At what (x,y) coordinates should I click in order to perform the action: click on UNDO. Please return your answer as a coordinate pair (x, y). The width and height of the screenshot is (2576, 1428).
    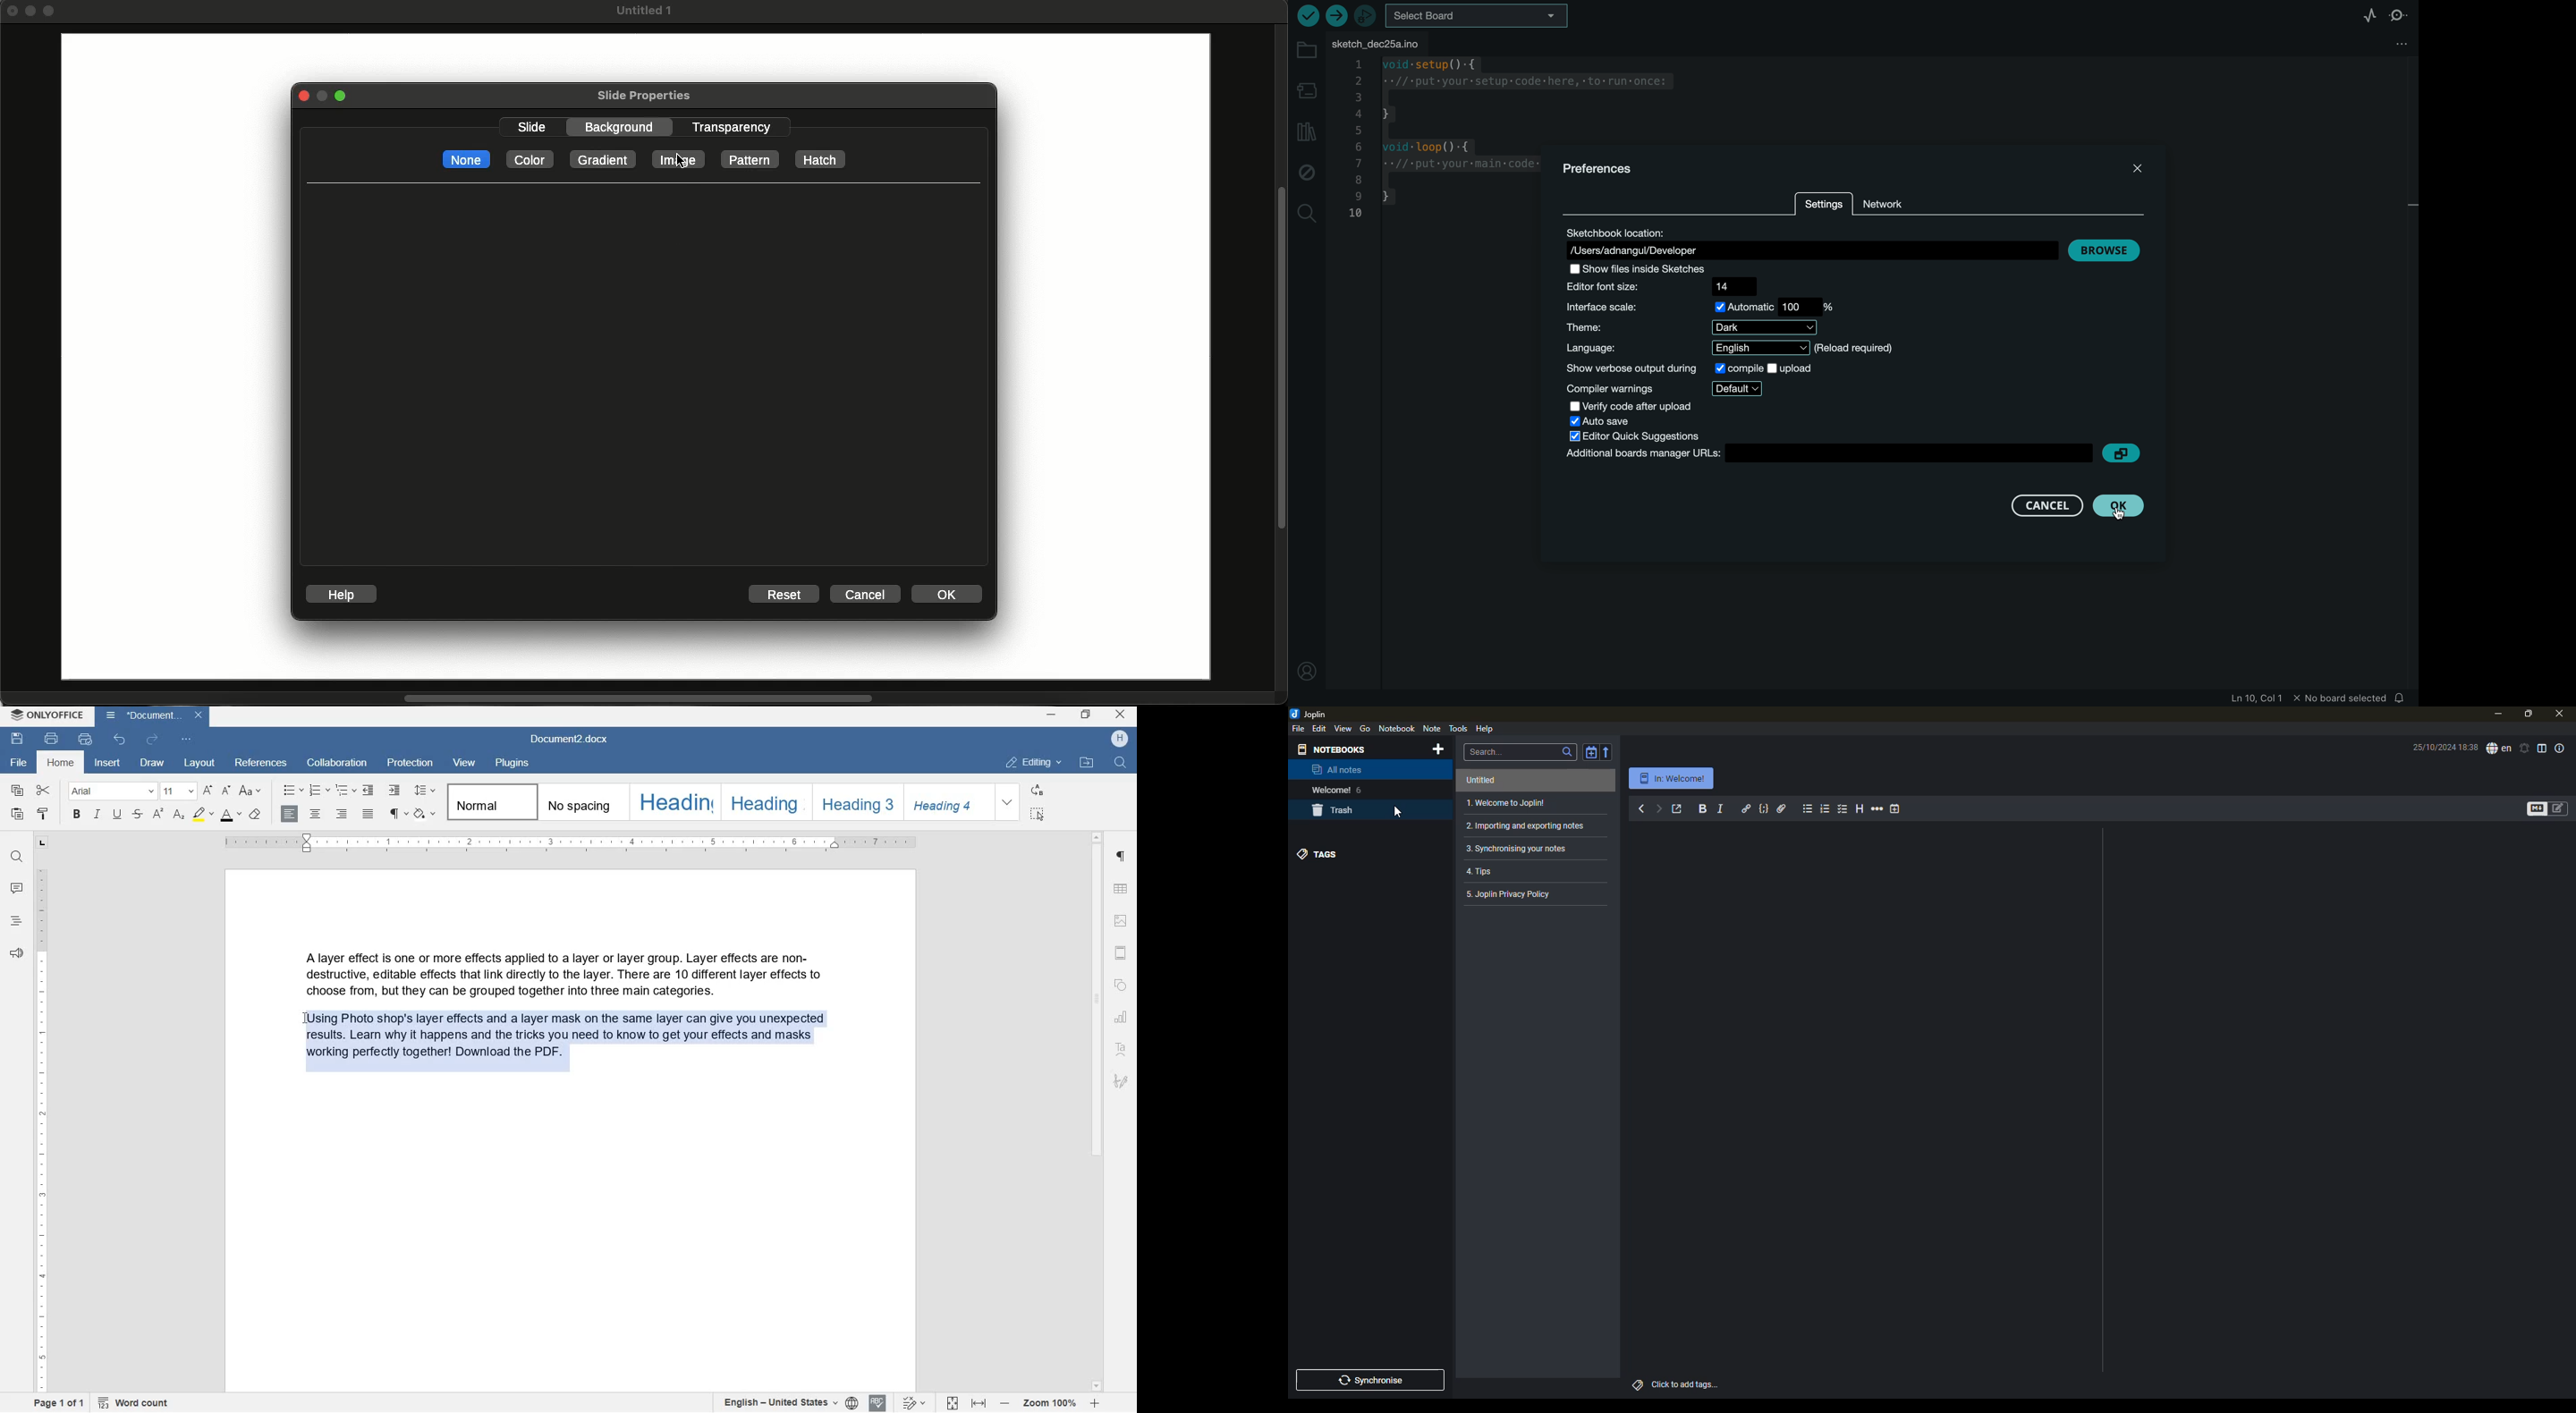
    Looking at the image, I should click on (120, 741).